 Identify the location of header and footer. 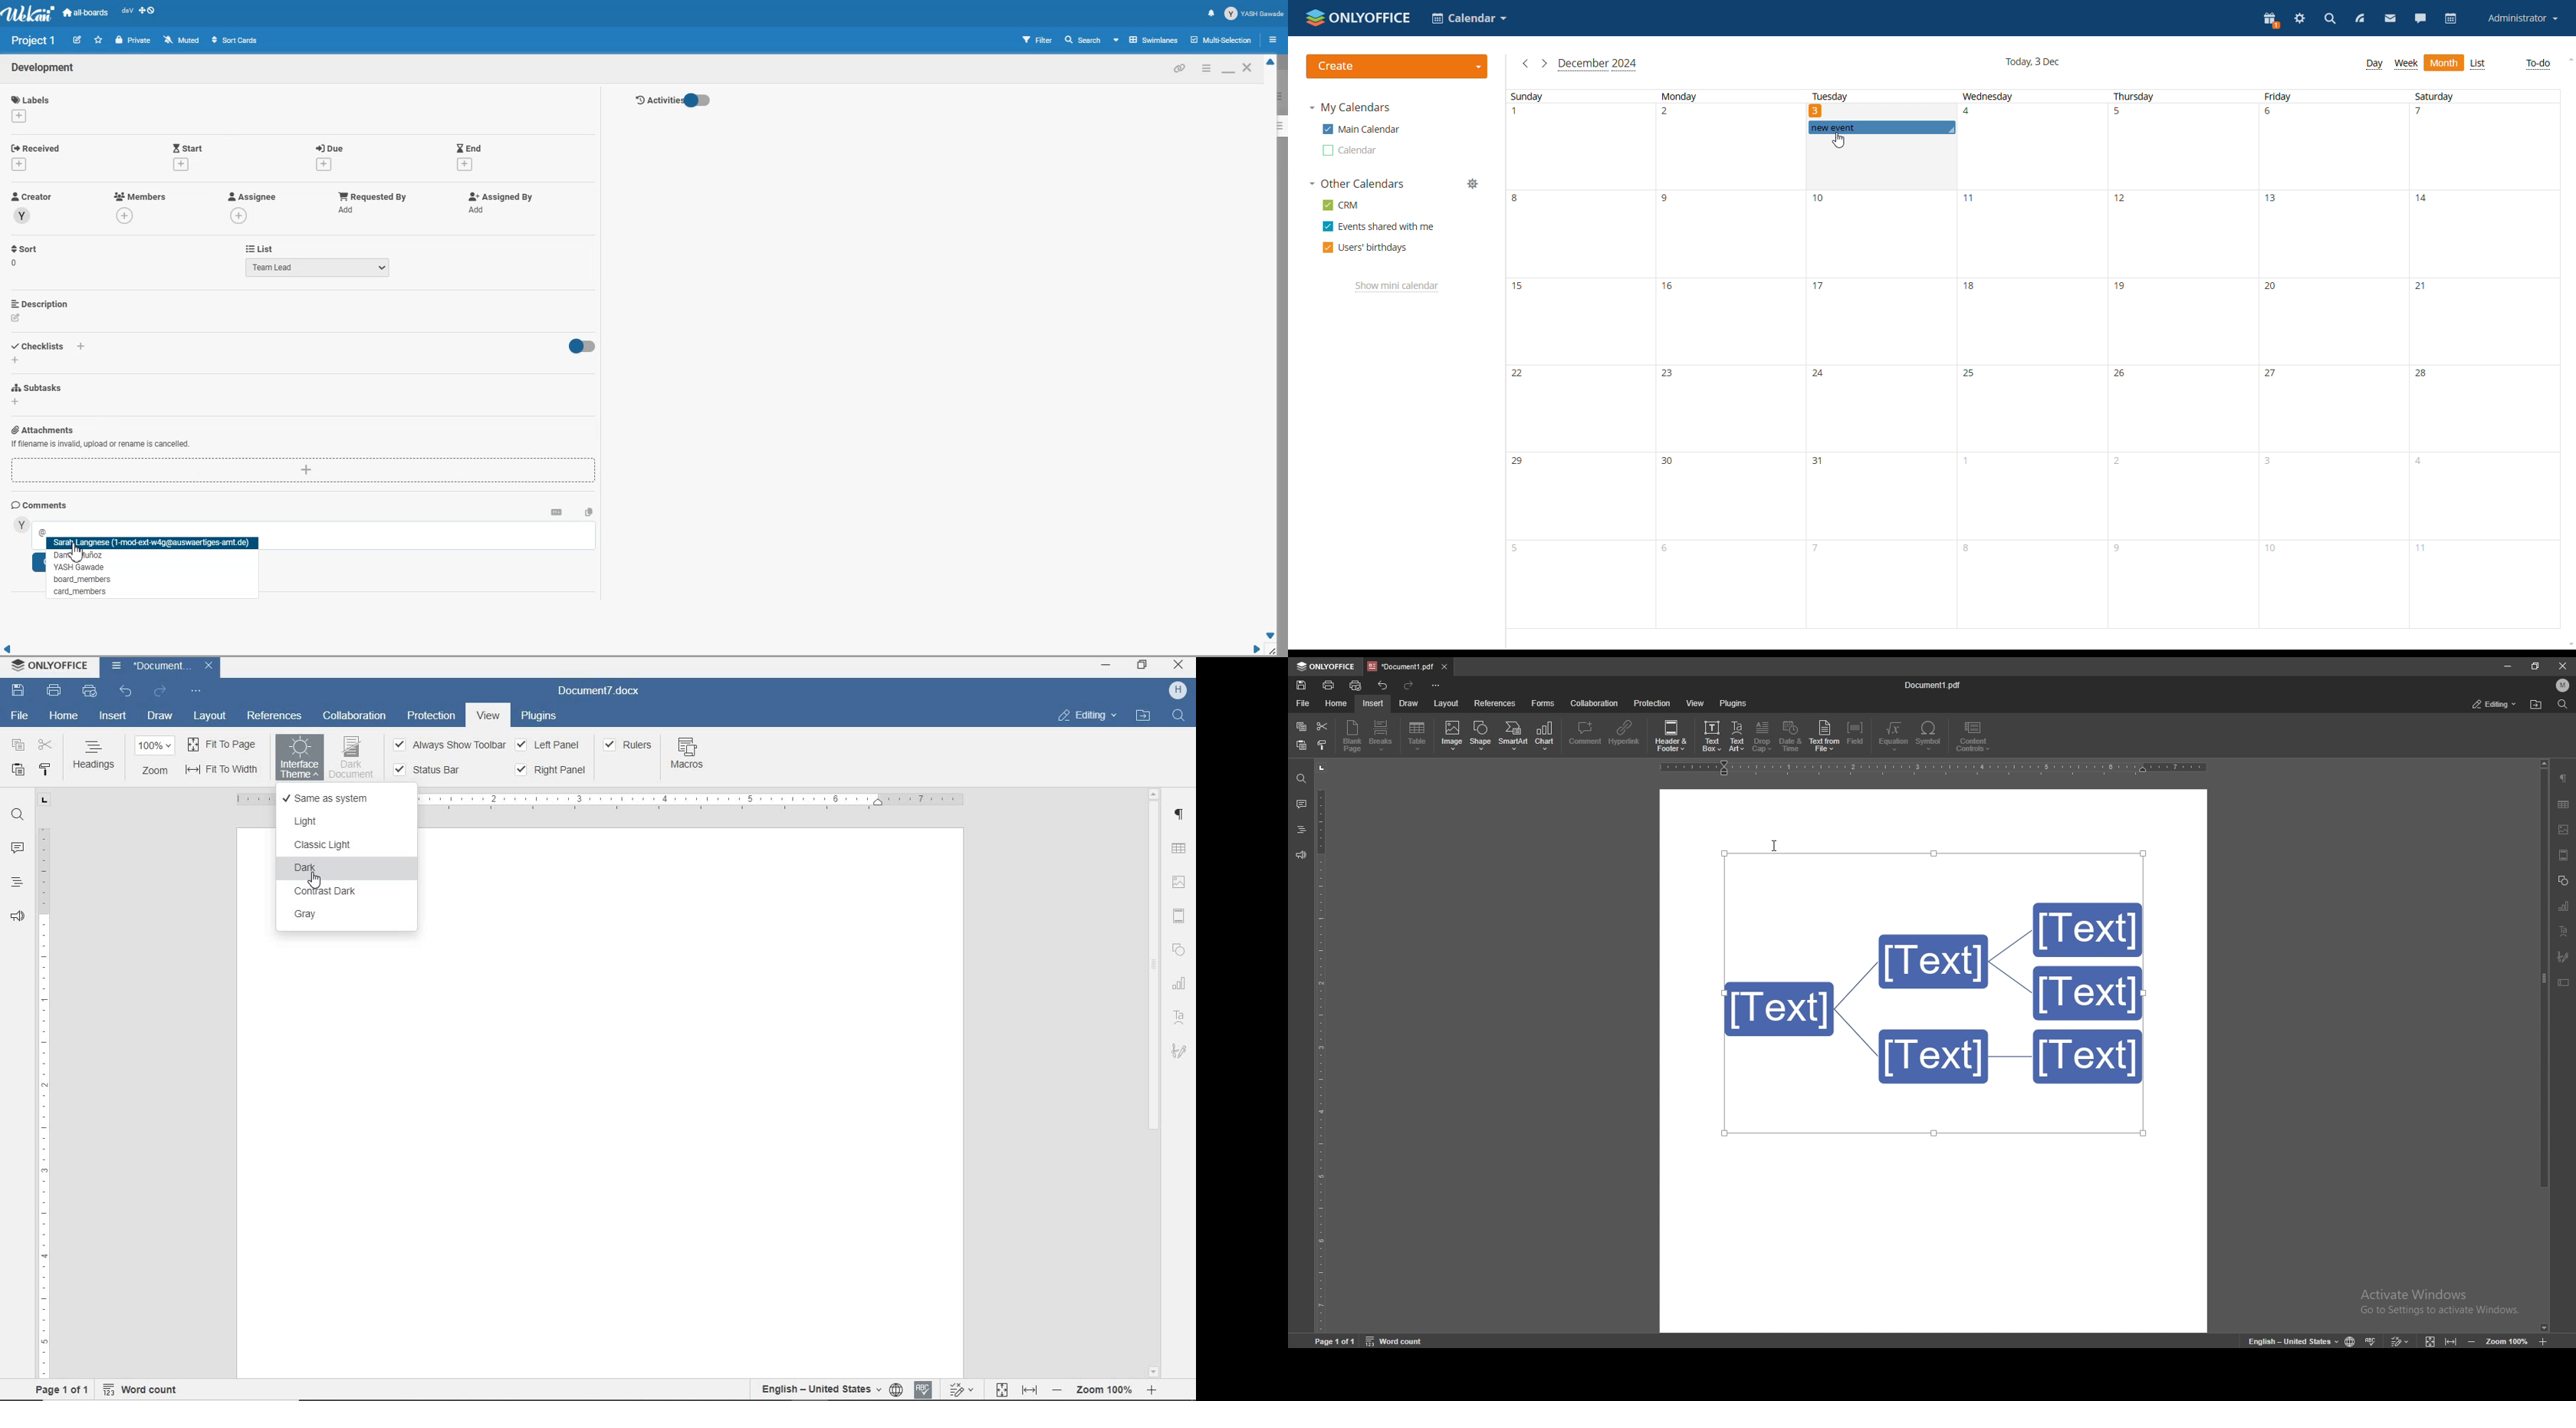
(1671, 735).